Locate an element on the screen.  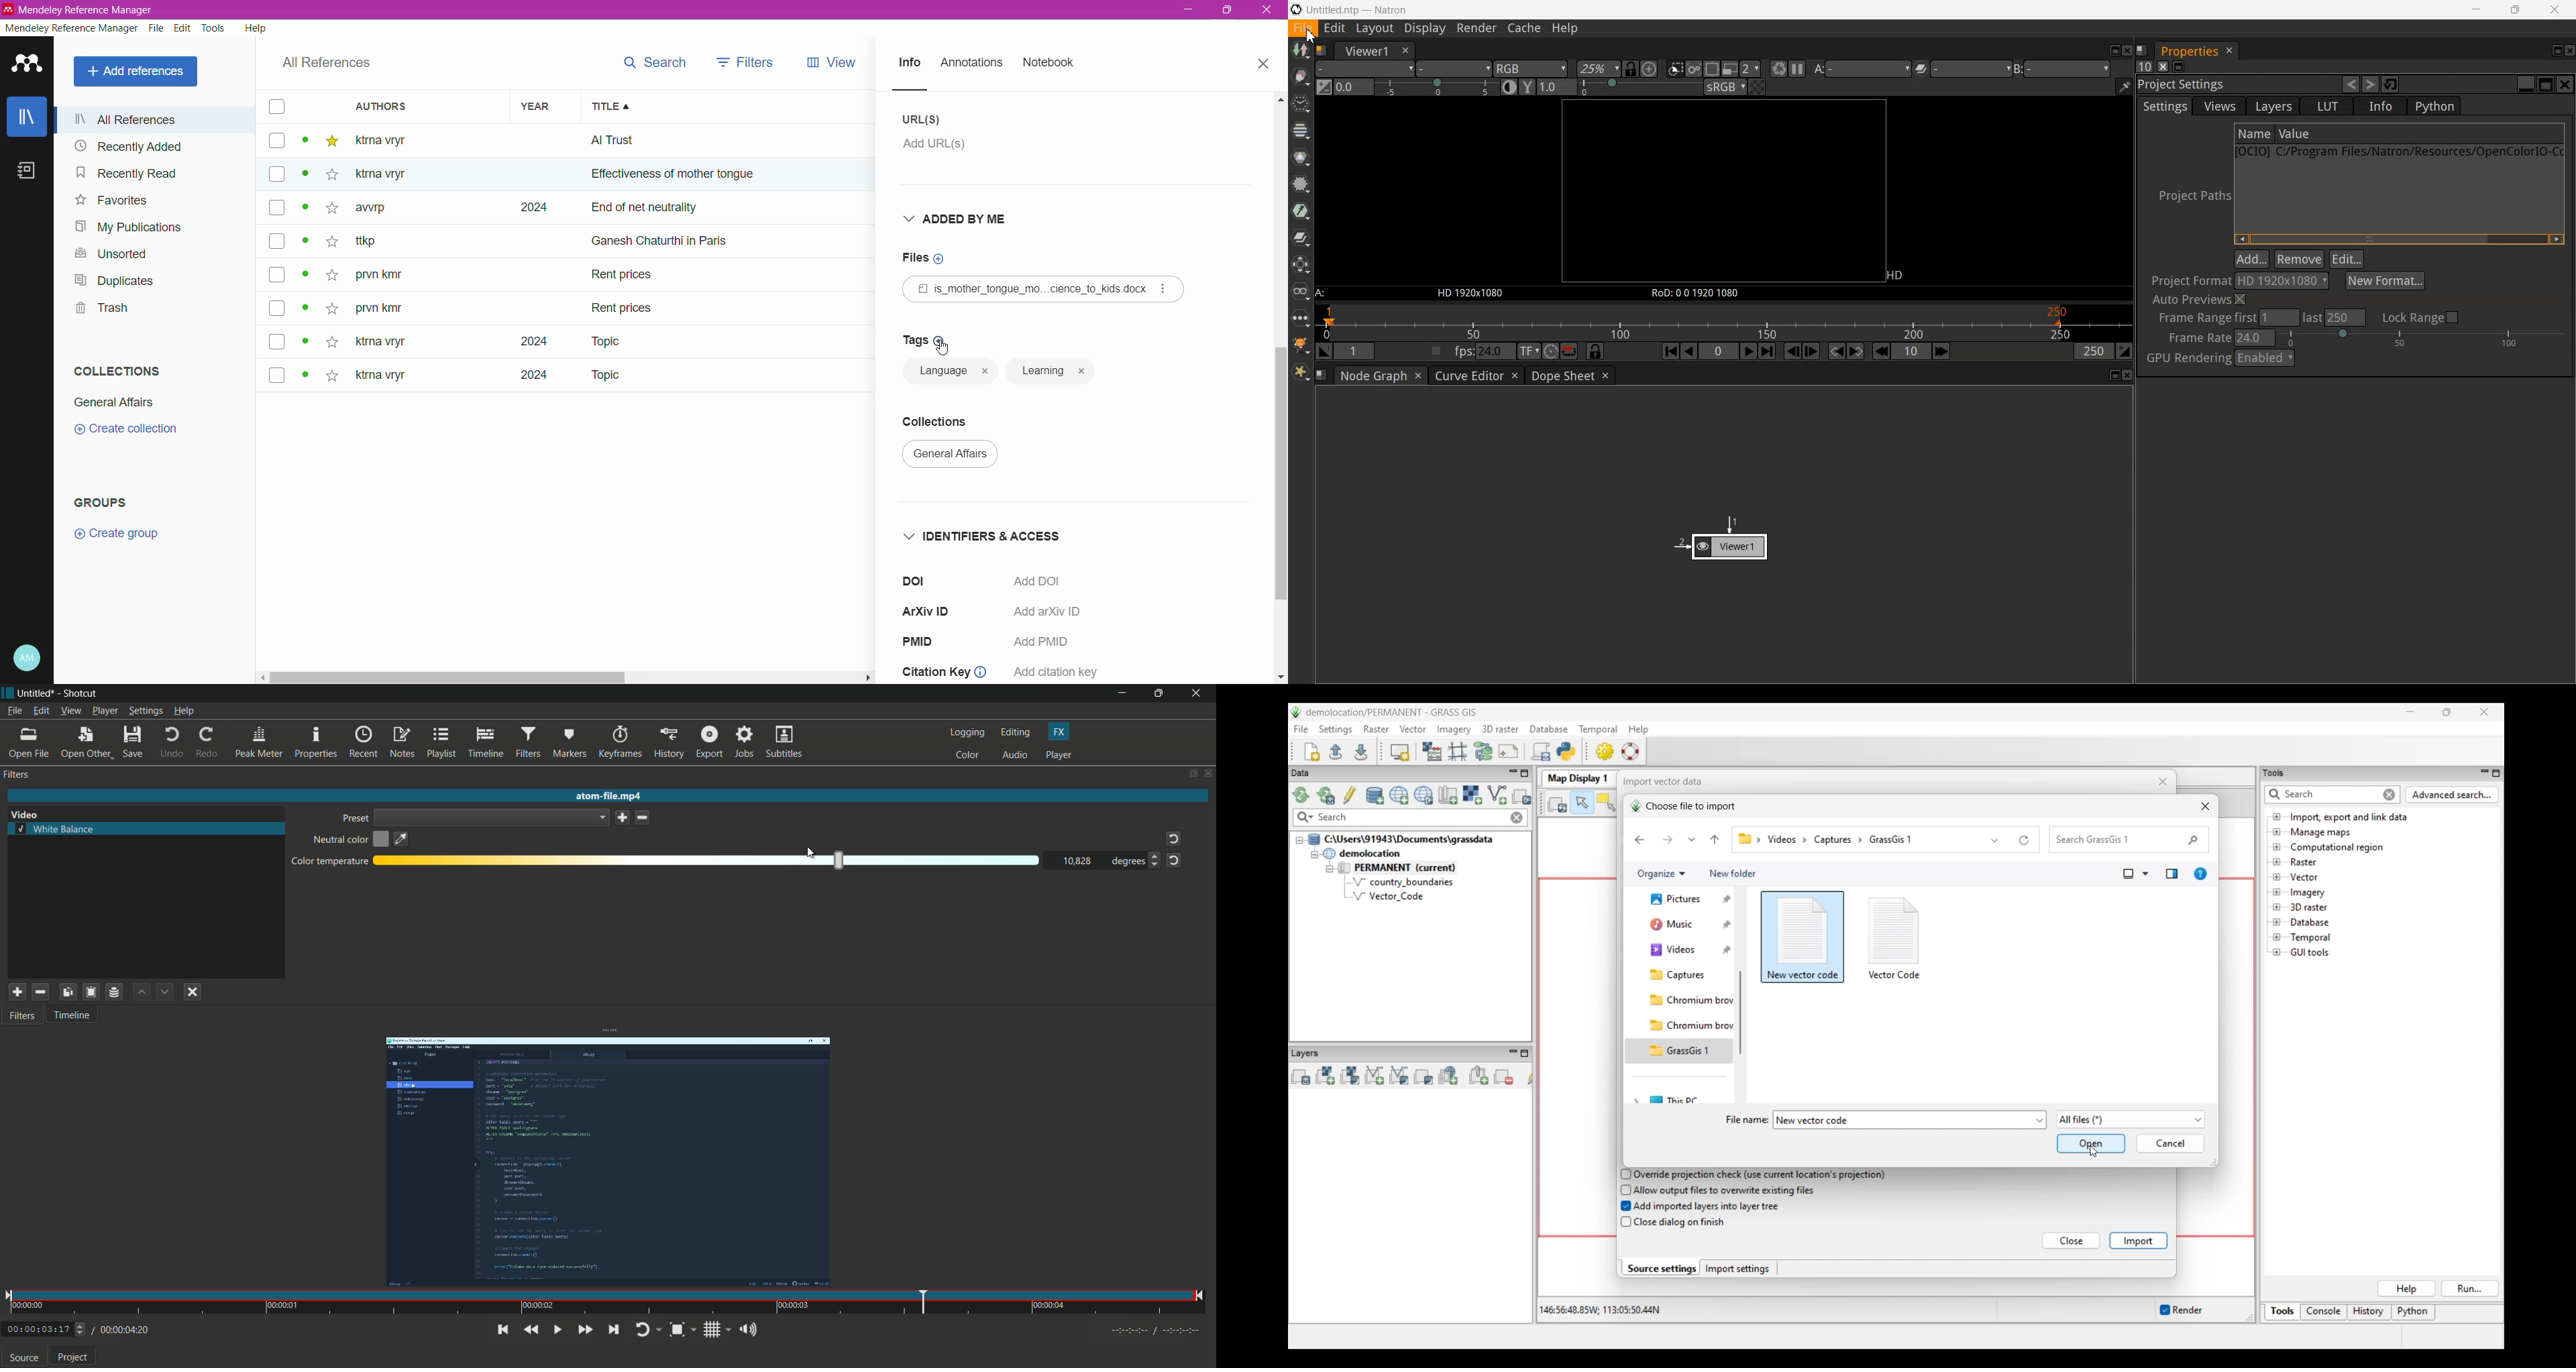
Close panel is located at coordinates (2163, 66).